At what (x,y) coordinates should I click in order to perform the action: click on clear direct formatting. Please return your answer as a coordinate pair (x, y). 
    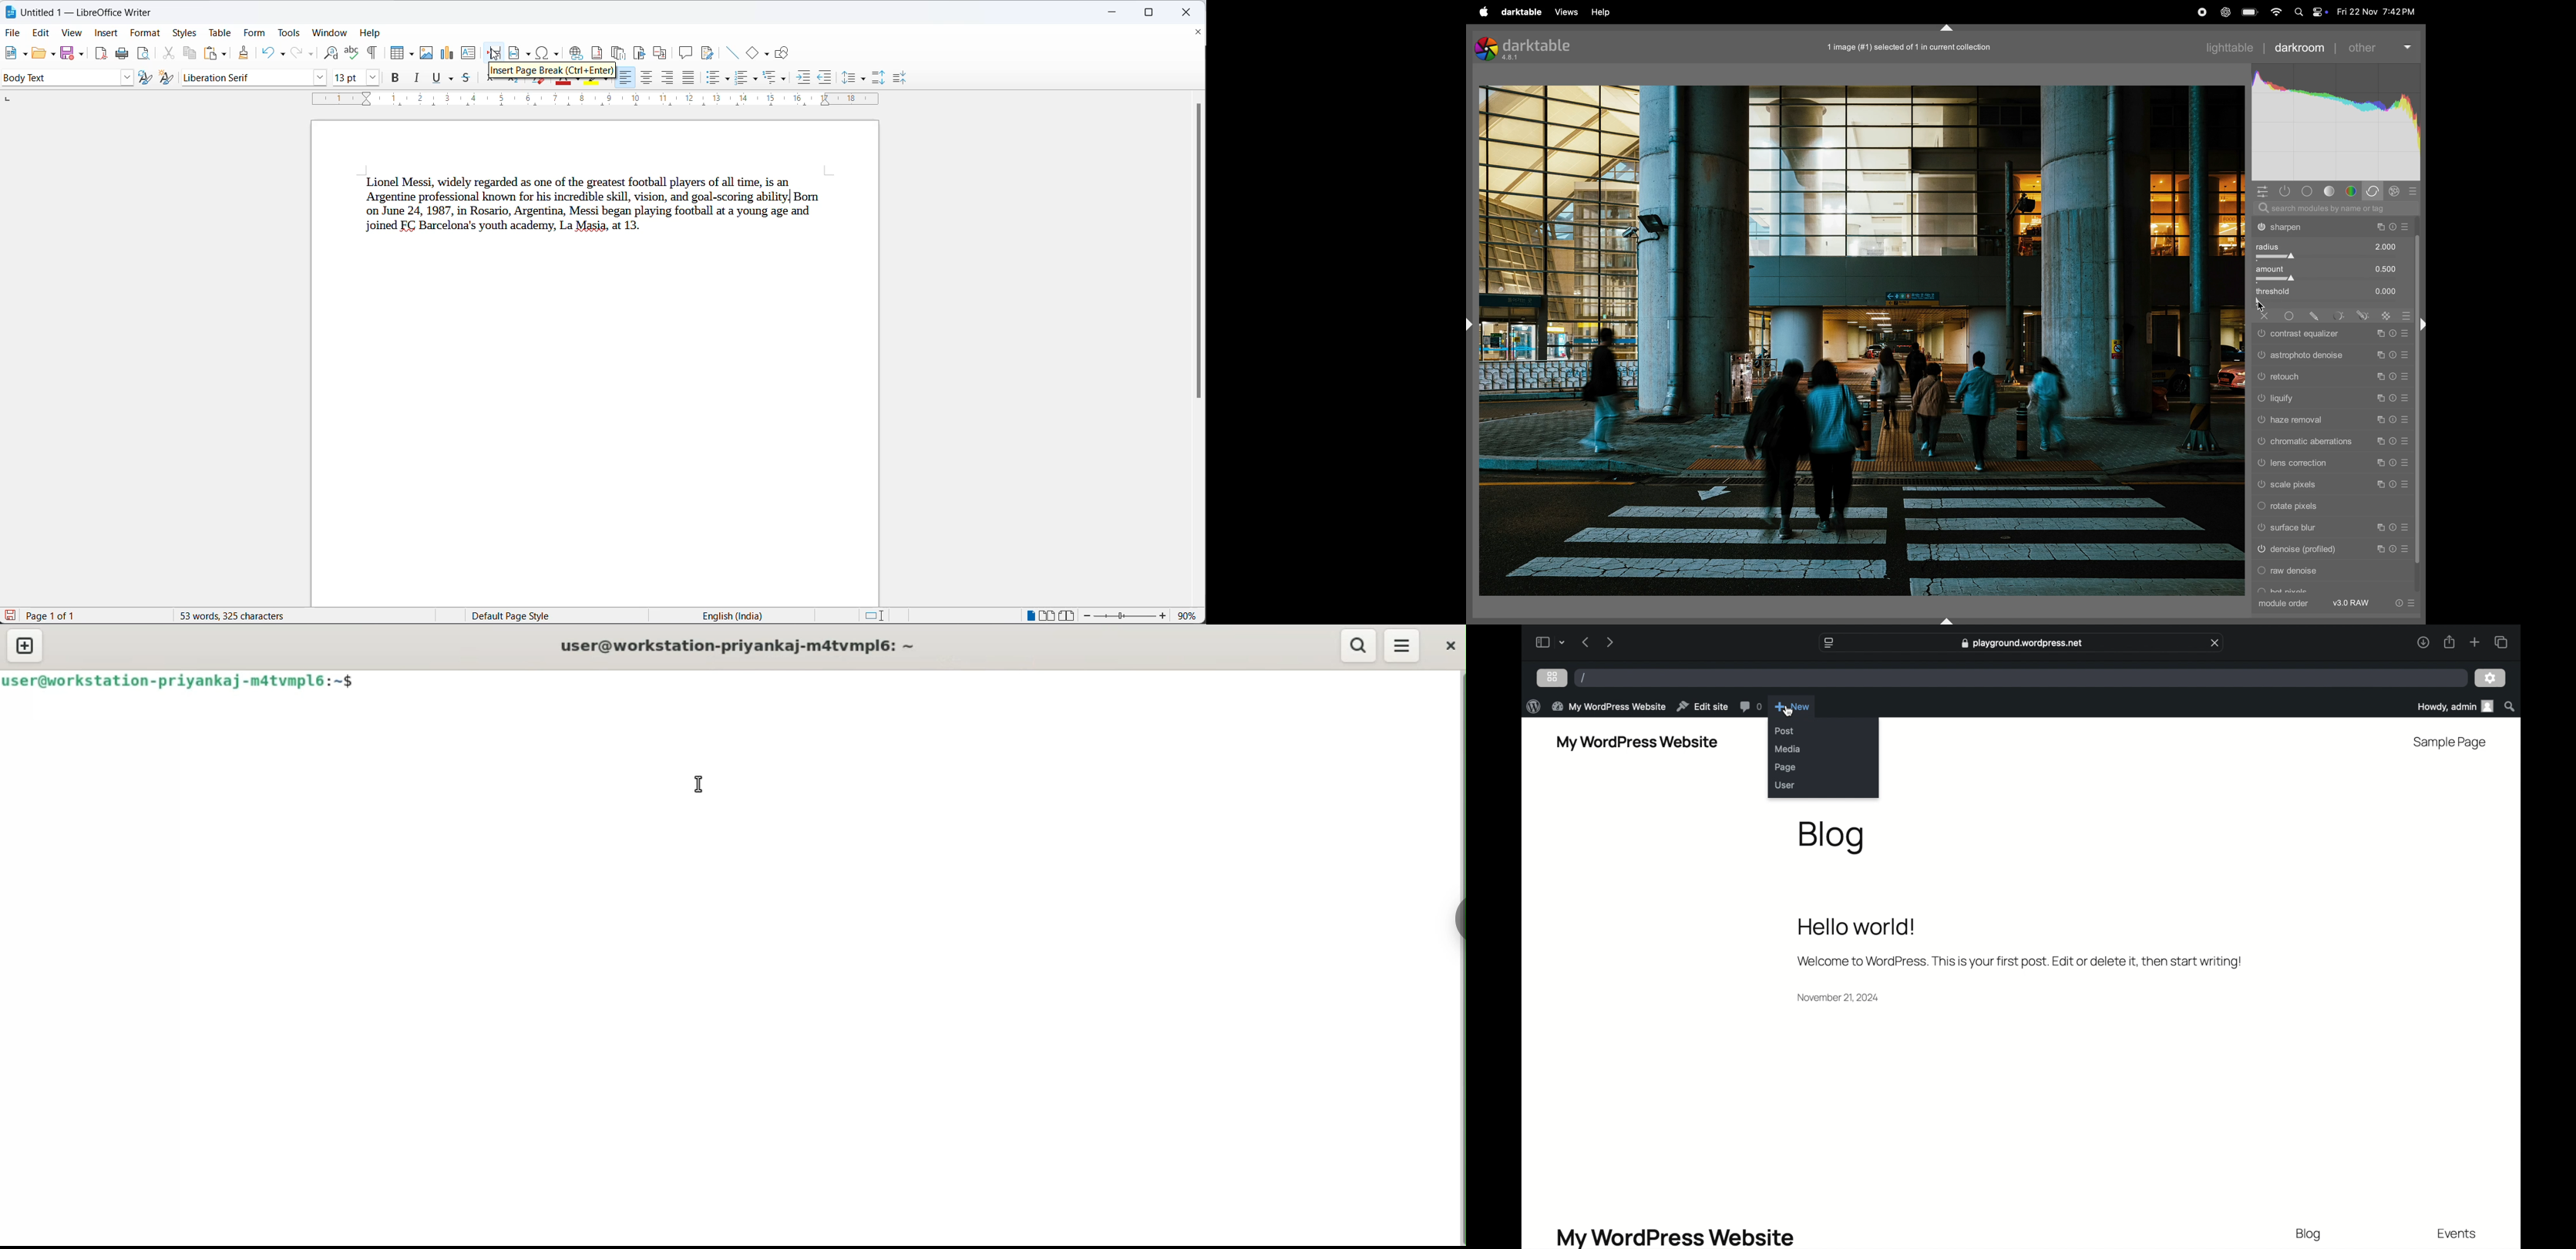
    Looking at the image, I should click on (539, 81).